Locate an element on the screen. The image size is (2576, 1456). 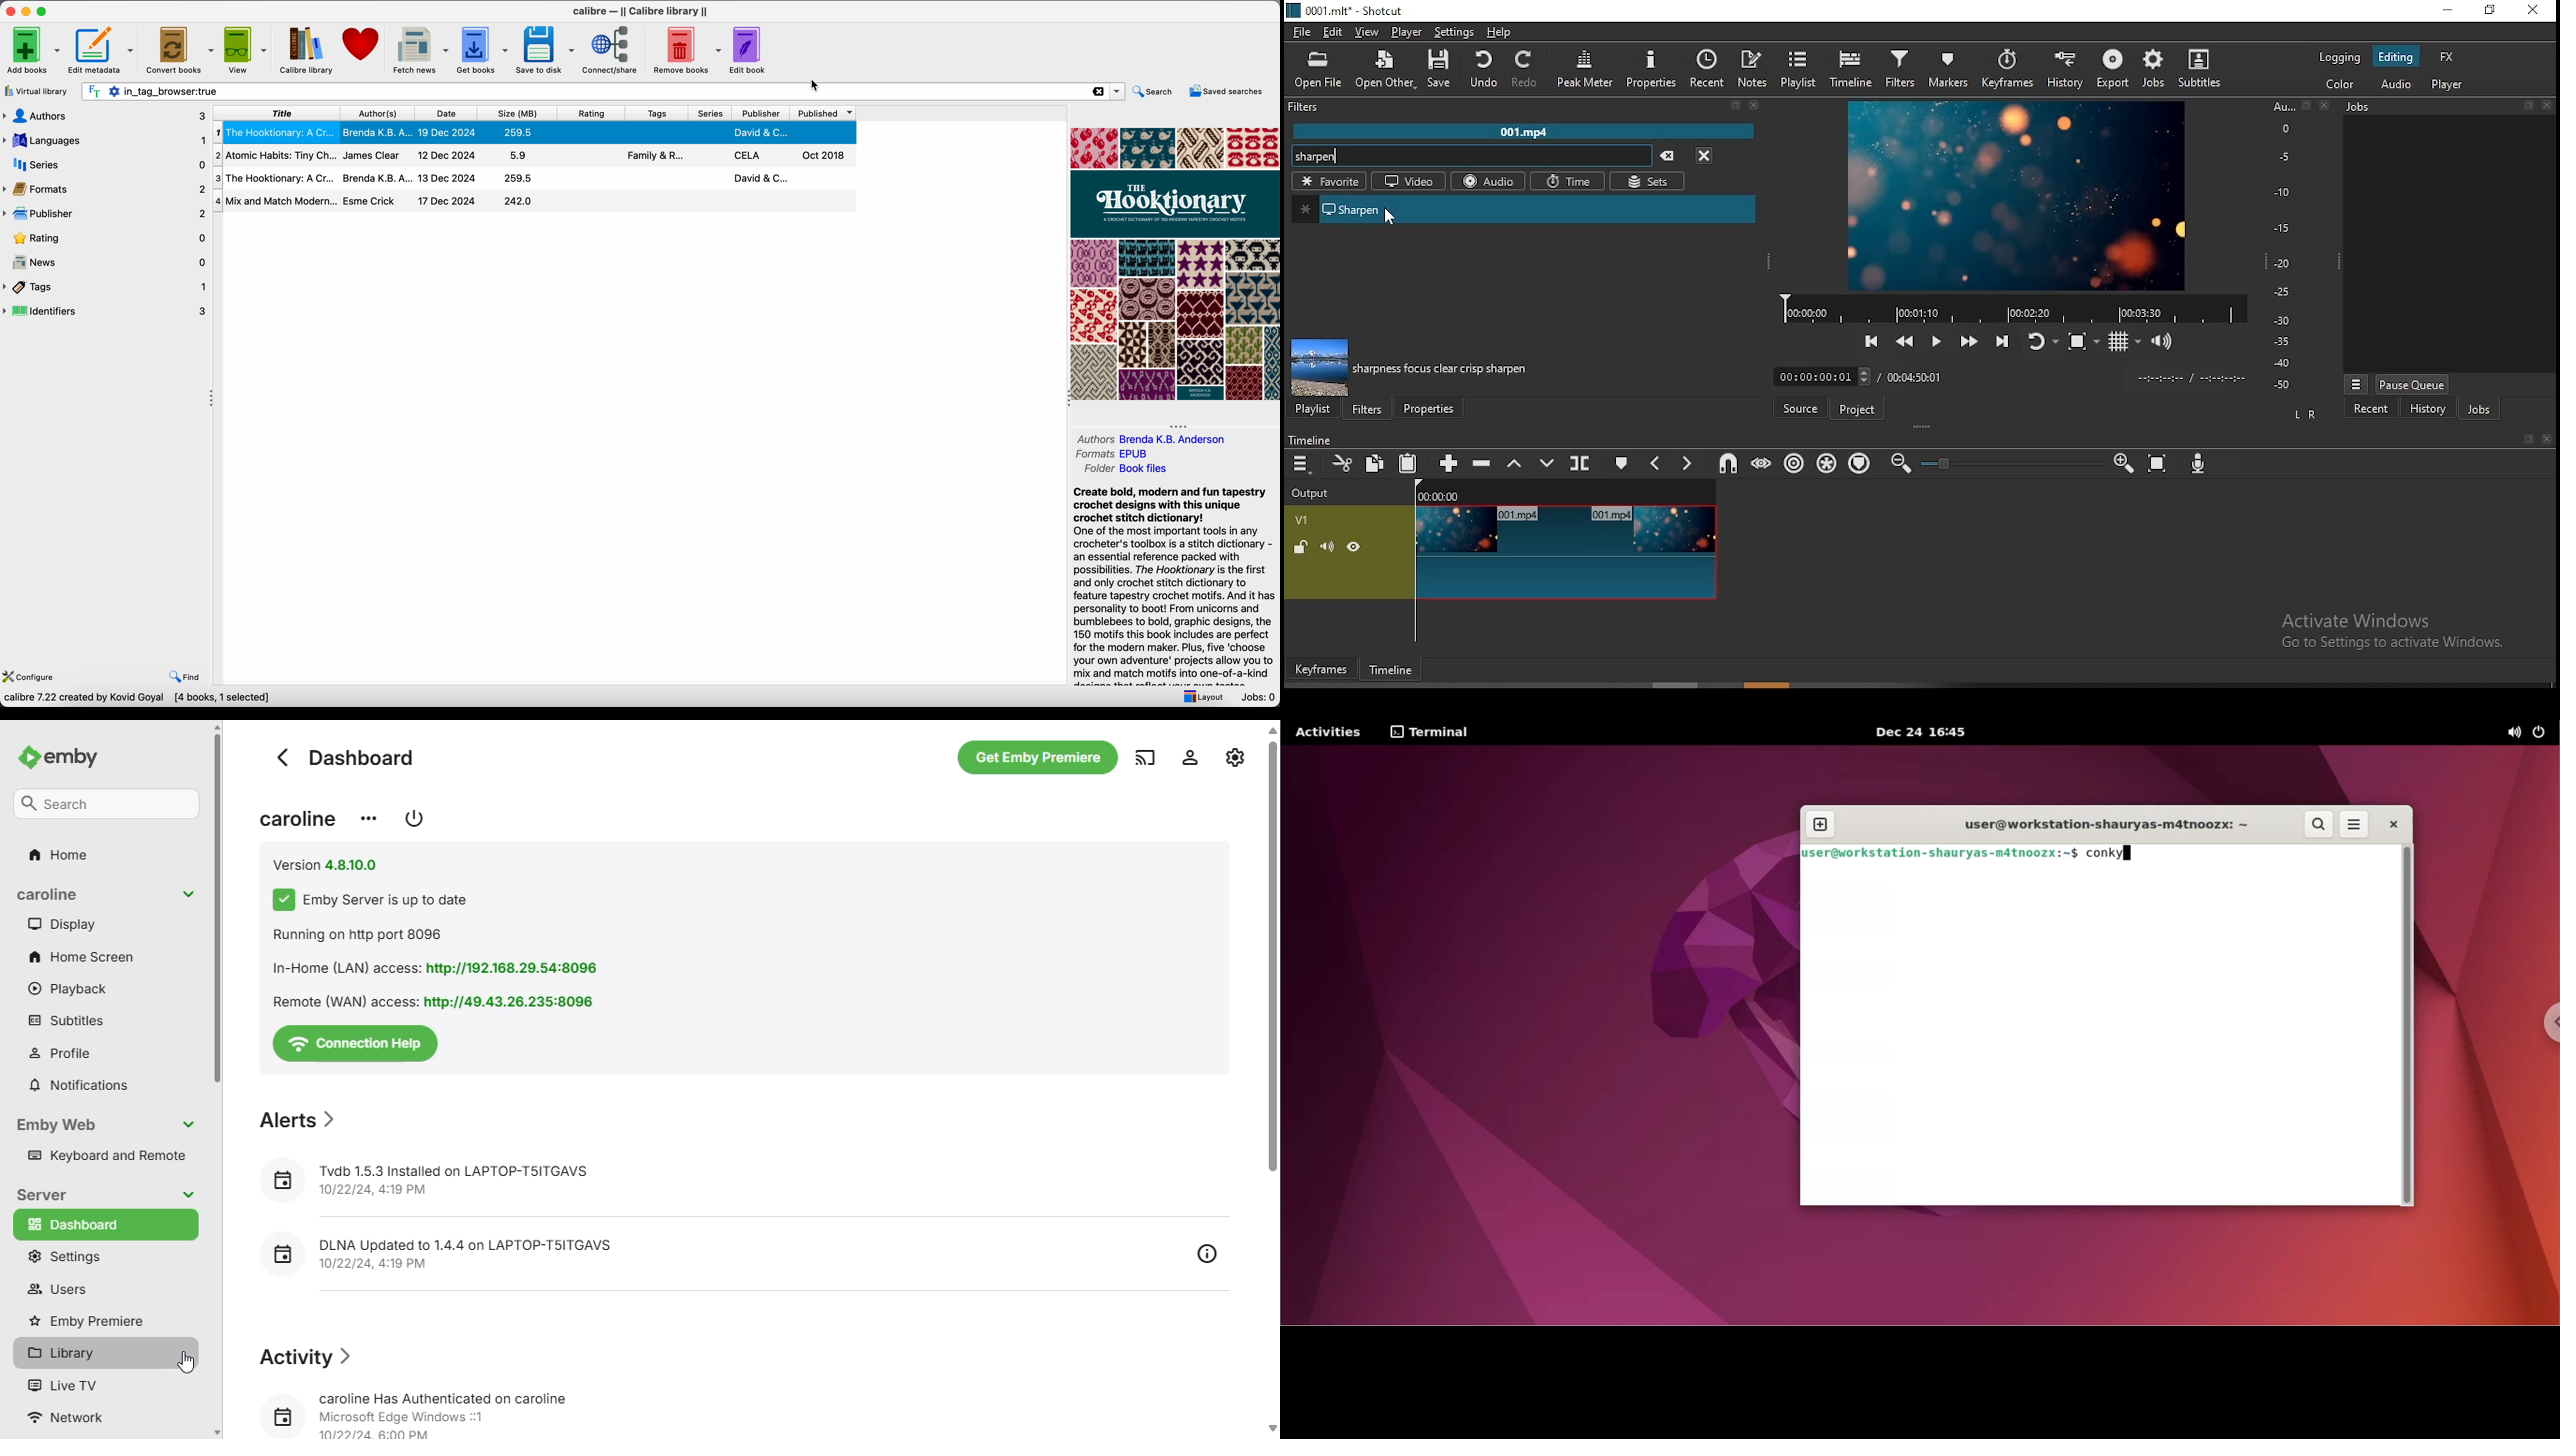
zoom timeline In is located at coordinates (2121, 464).